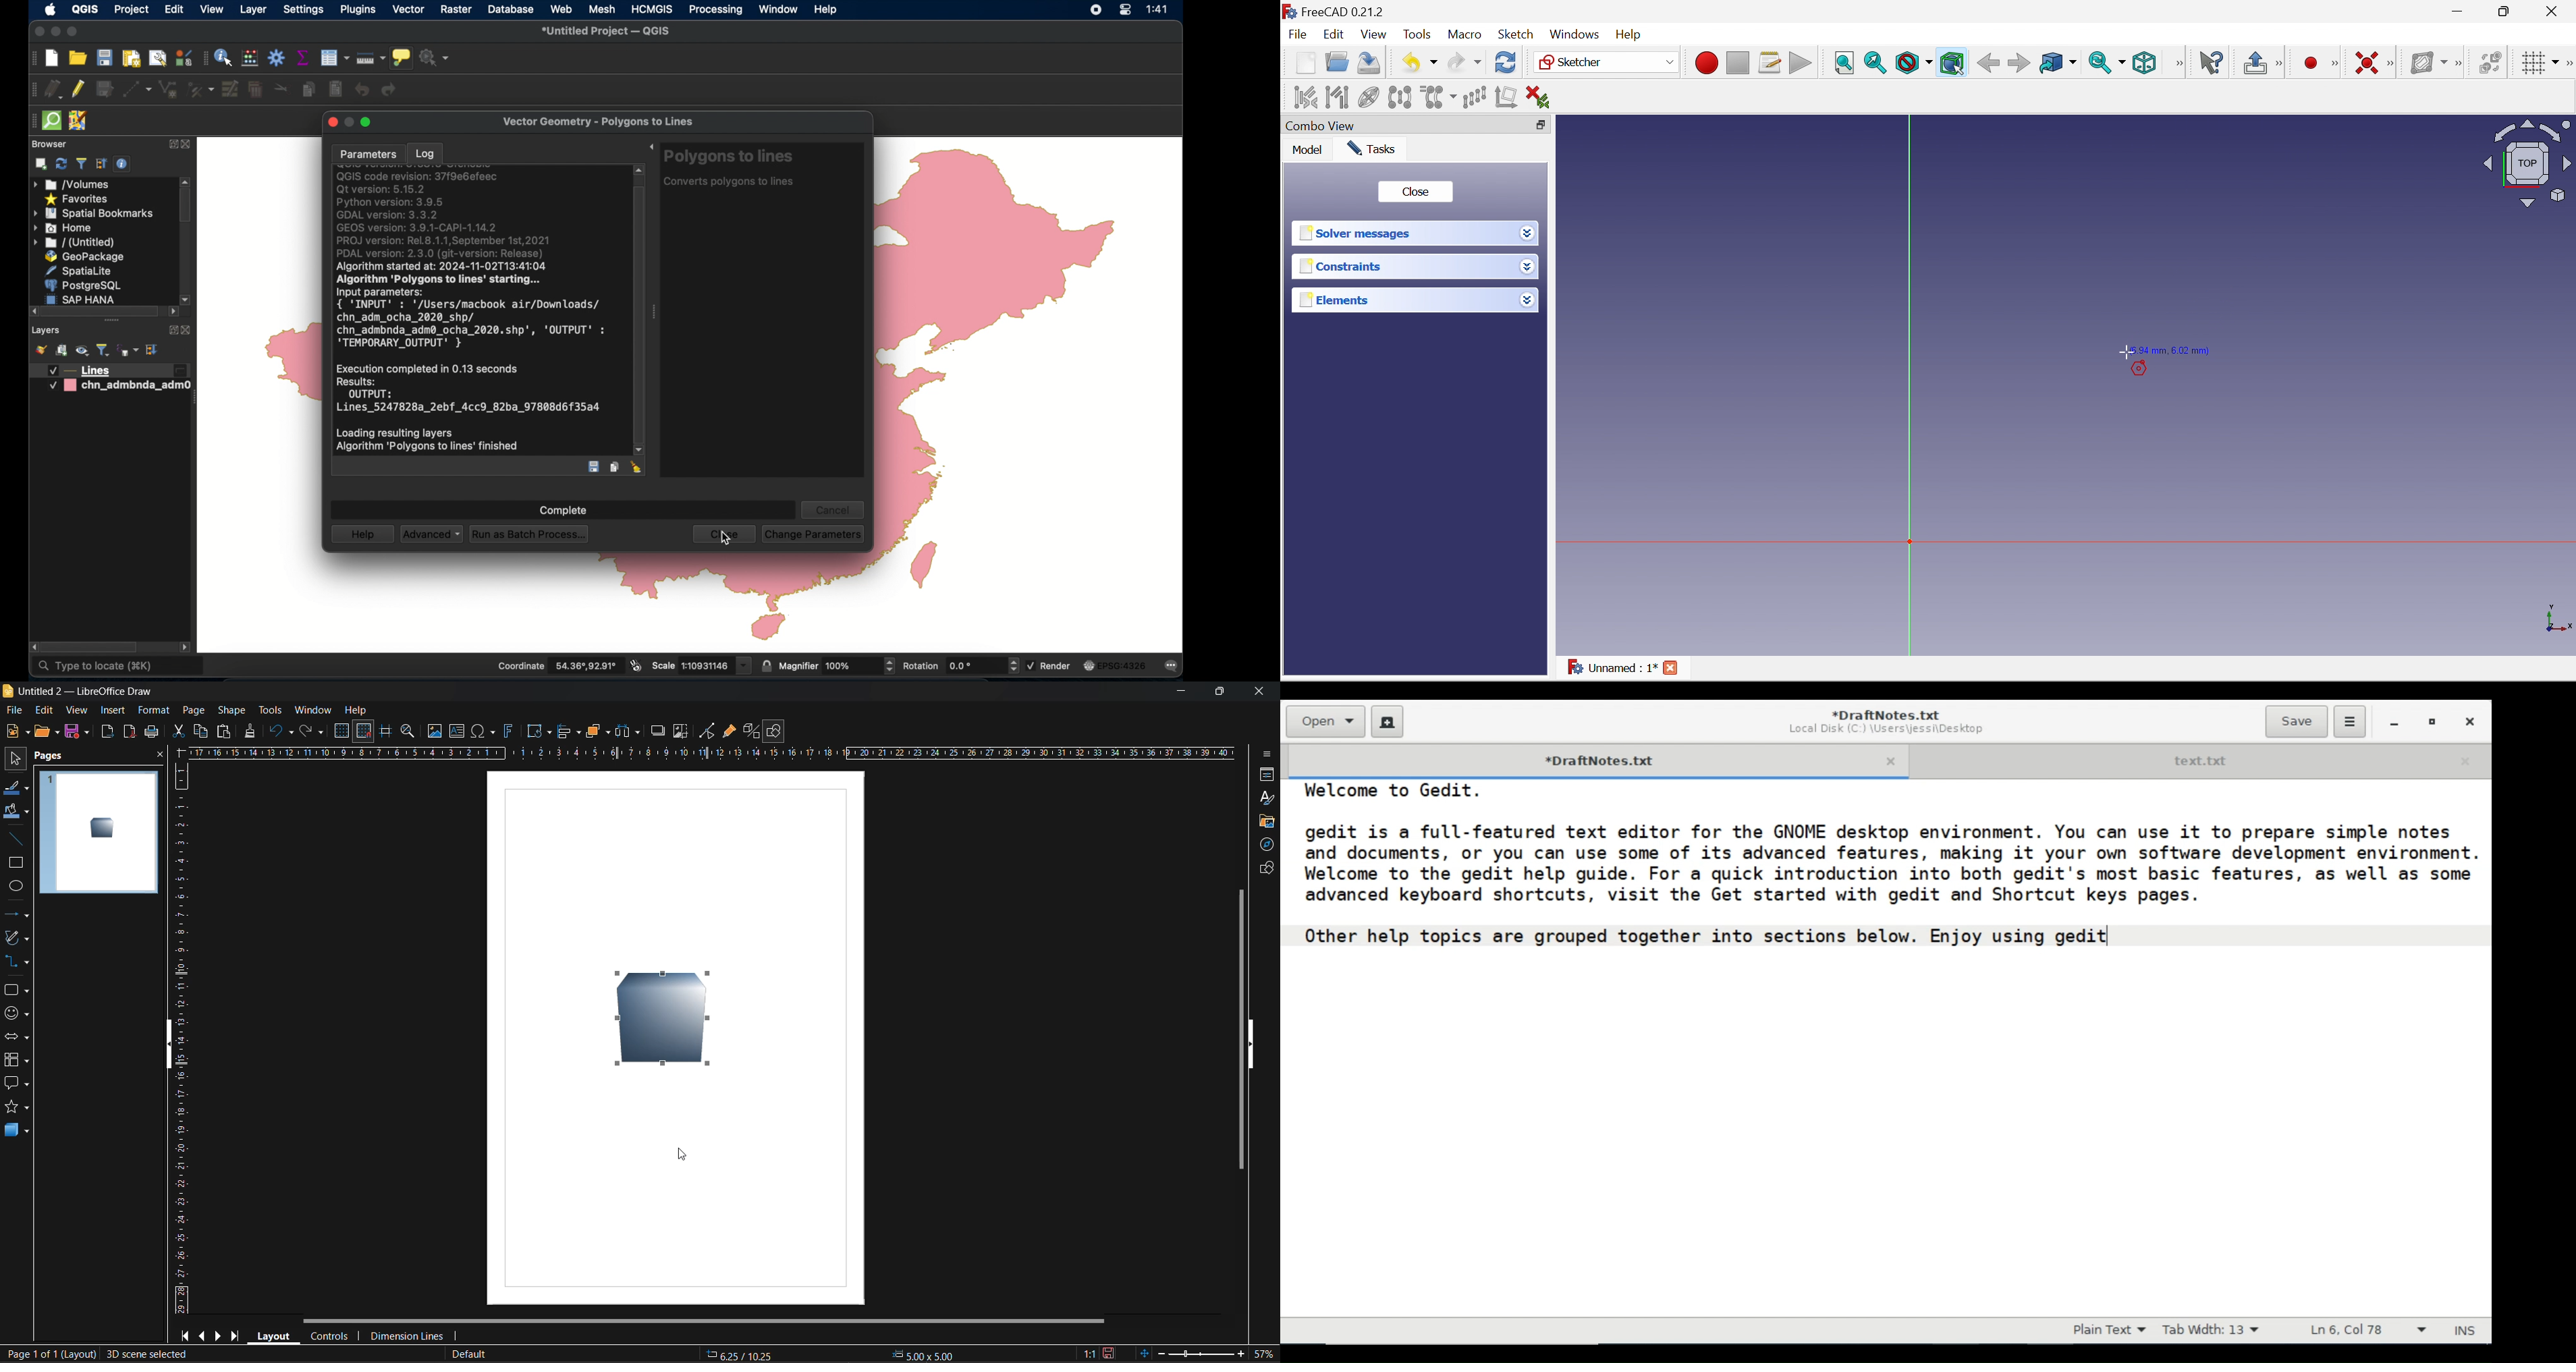 The height and width of the screenshot is (1372, 2576). Describe the element at coordinates (61, 350) in the screenshot. I see `add group` at that location.